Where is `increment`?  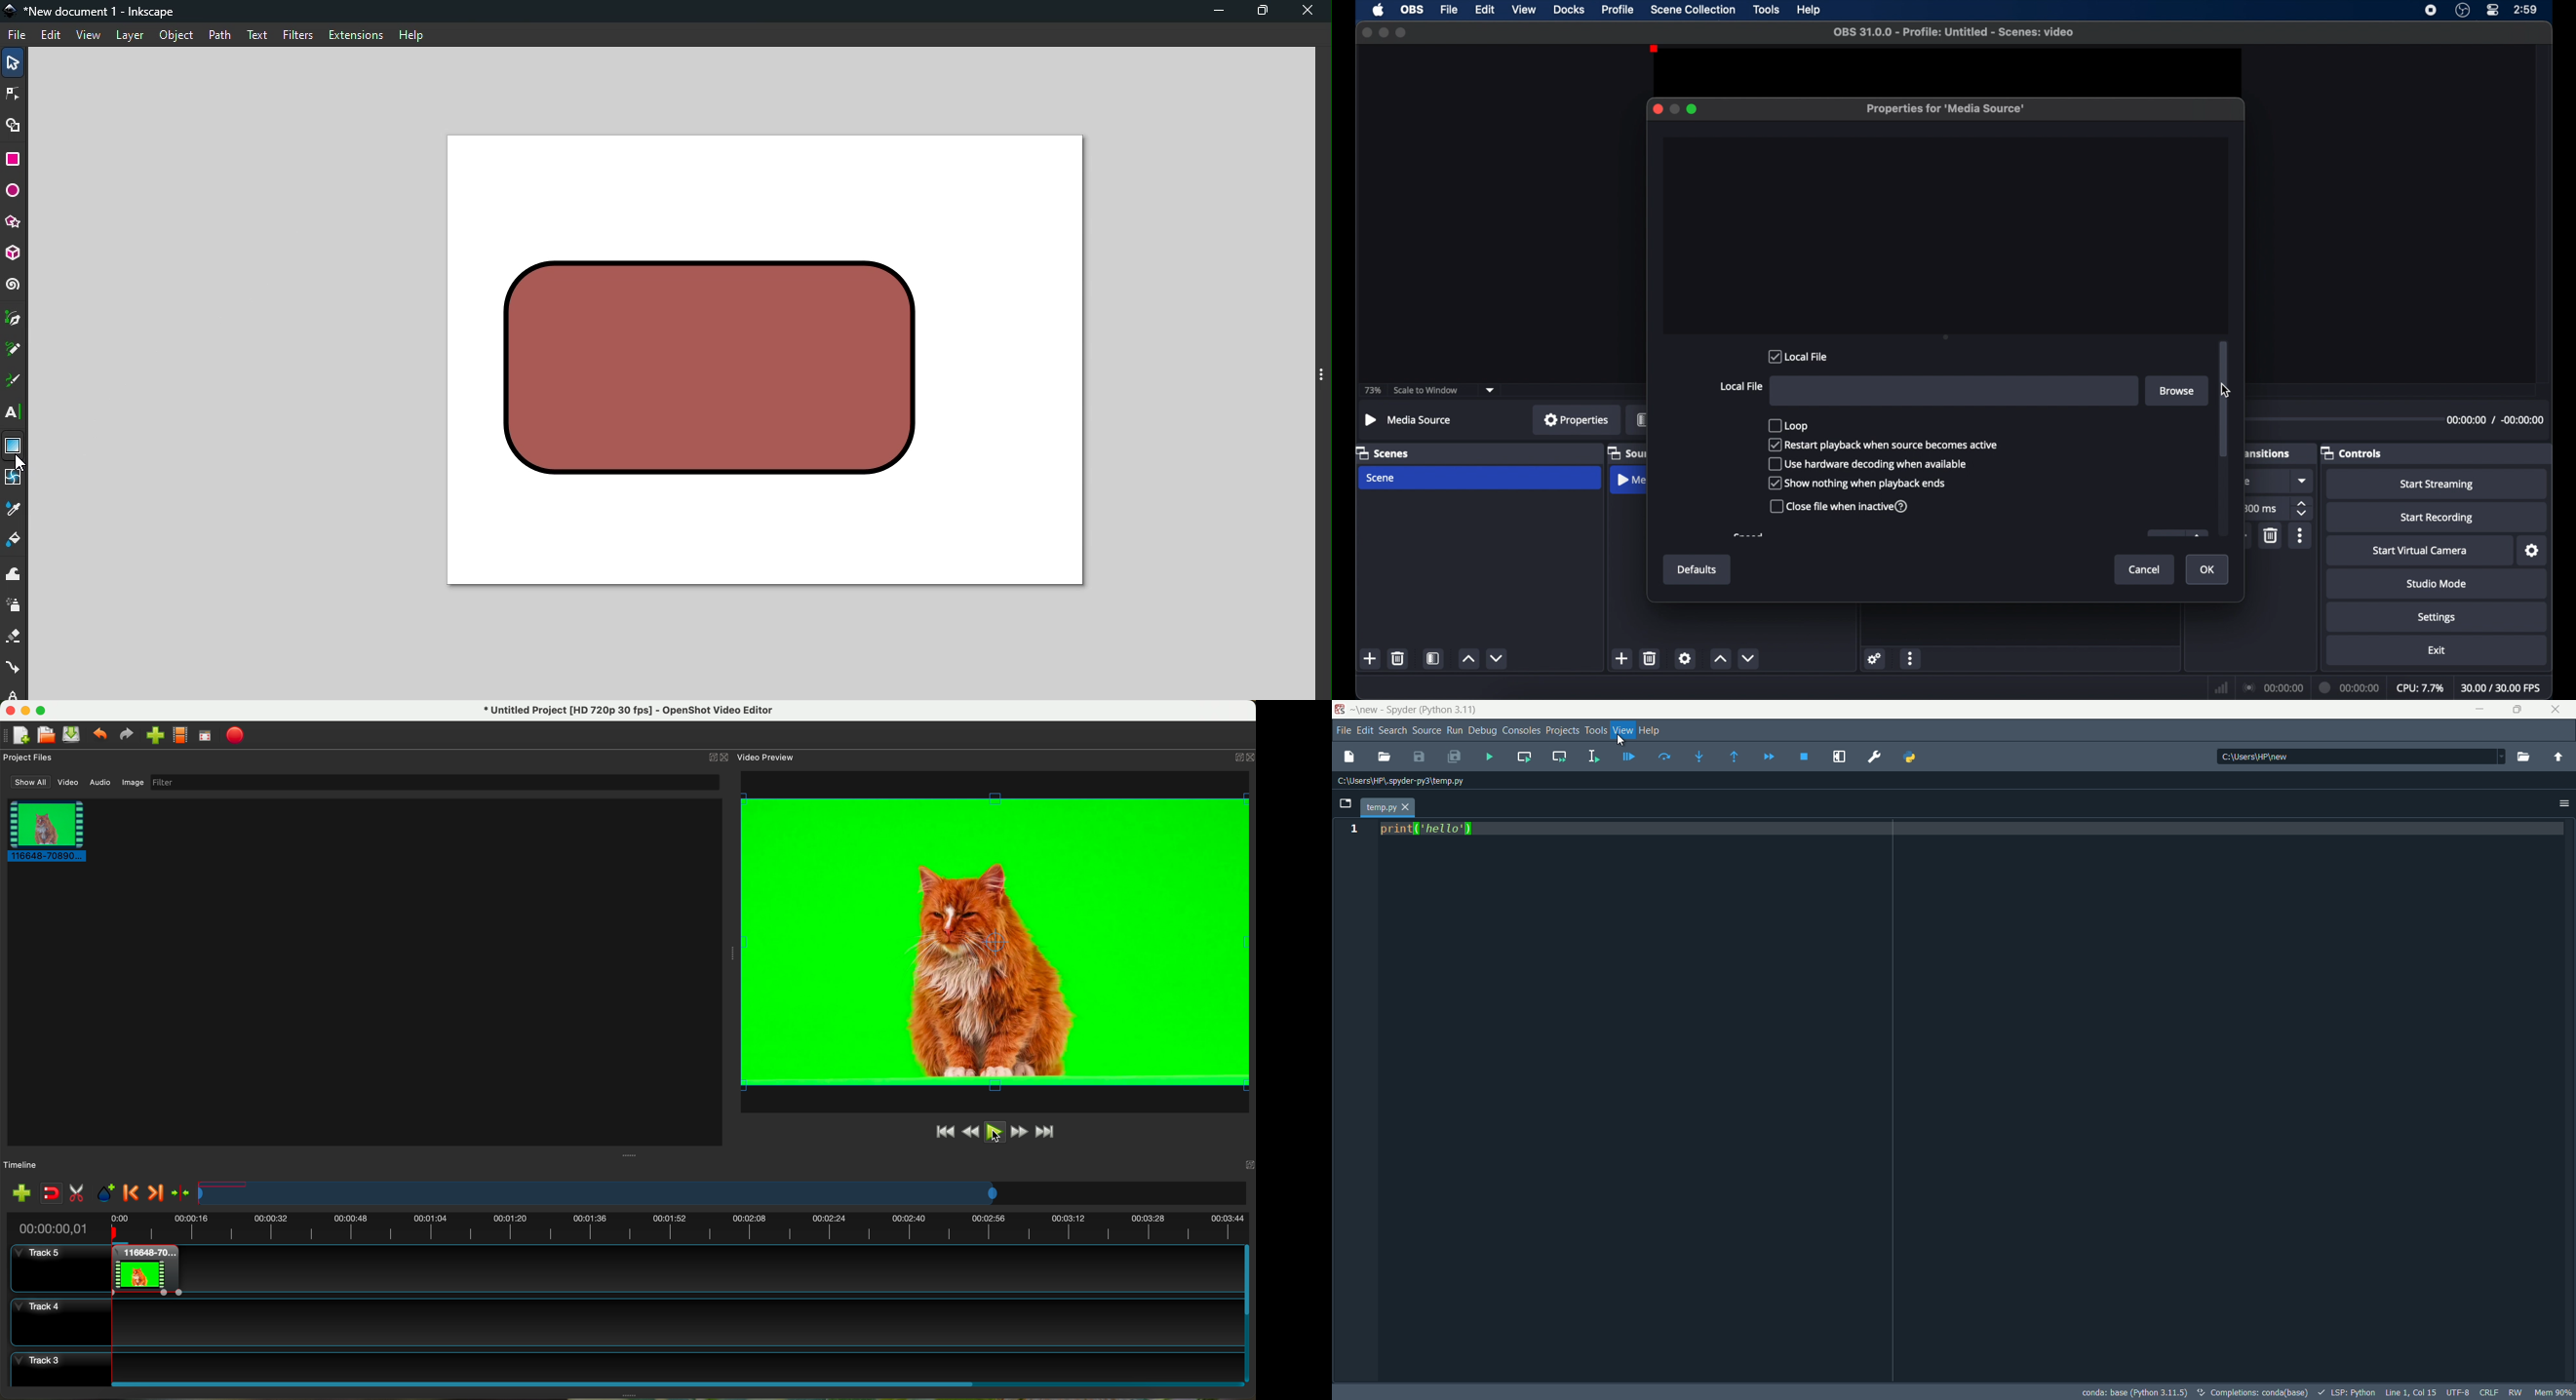
increment is located at coordinates (1469, 659).